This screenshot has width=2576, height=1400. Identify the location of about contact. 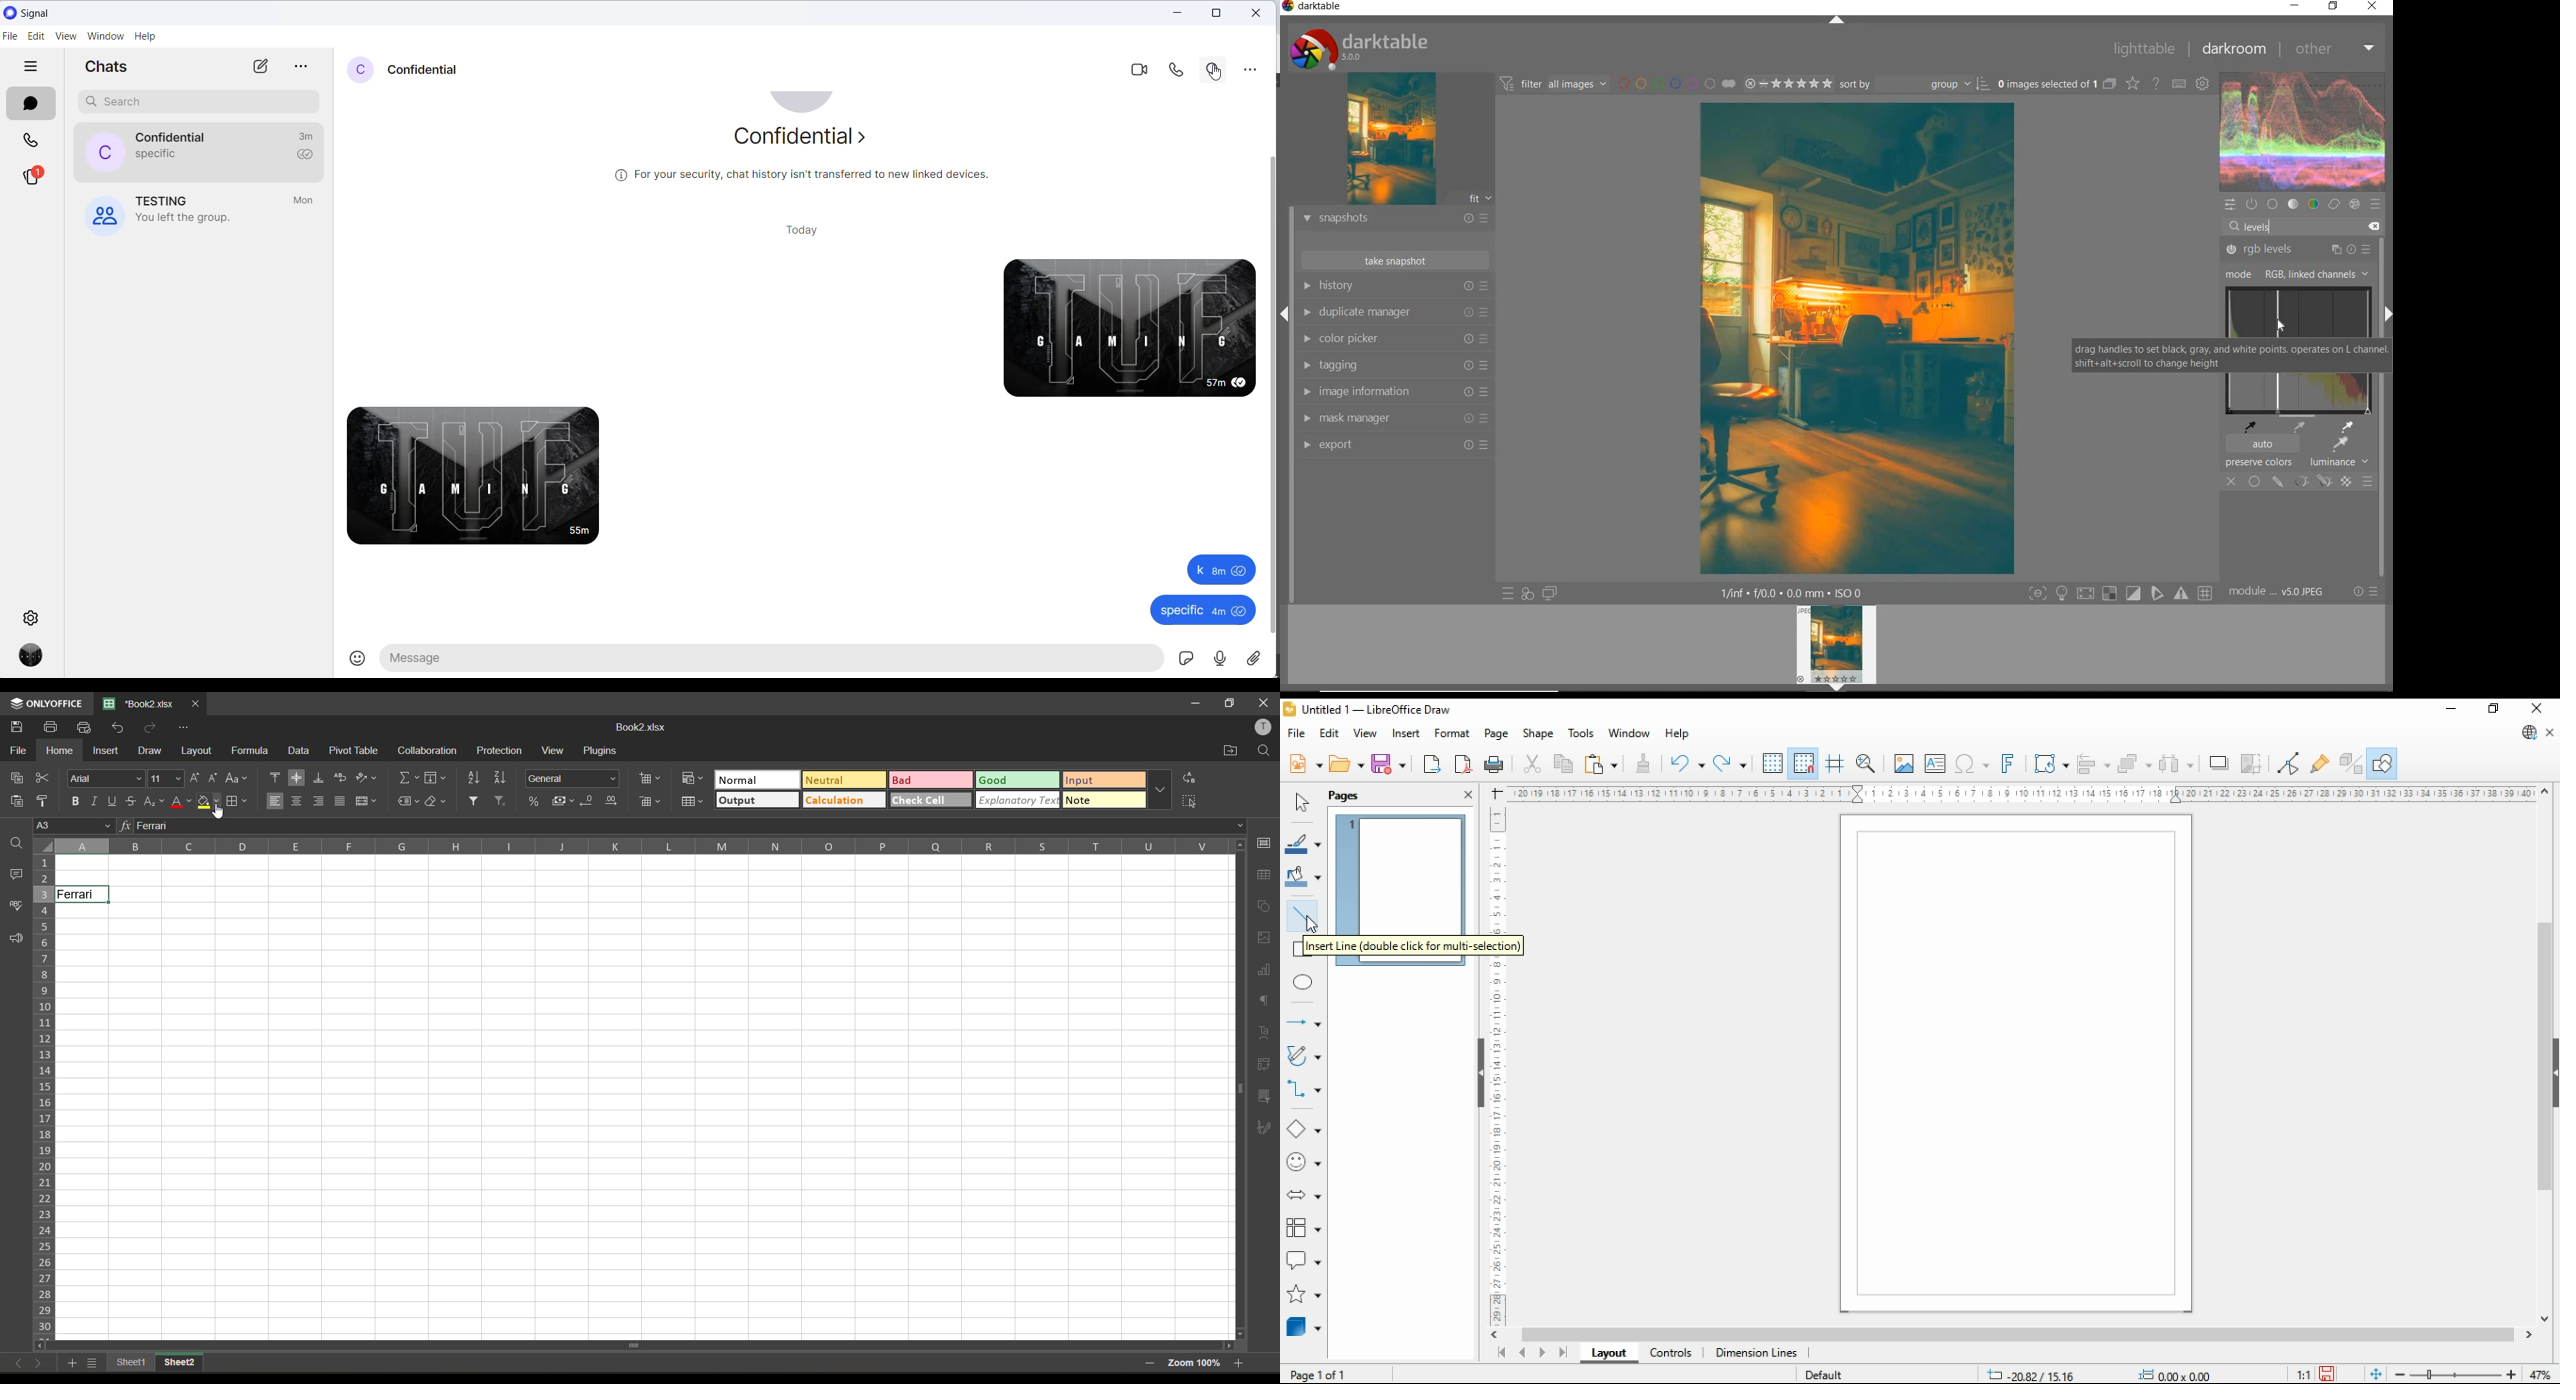
(802, 140).